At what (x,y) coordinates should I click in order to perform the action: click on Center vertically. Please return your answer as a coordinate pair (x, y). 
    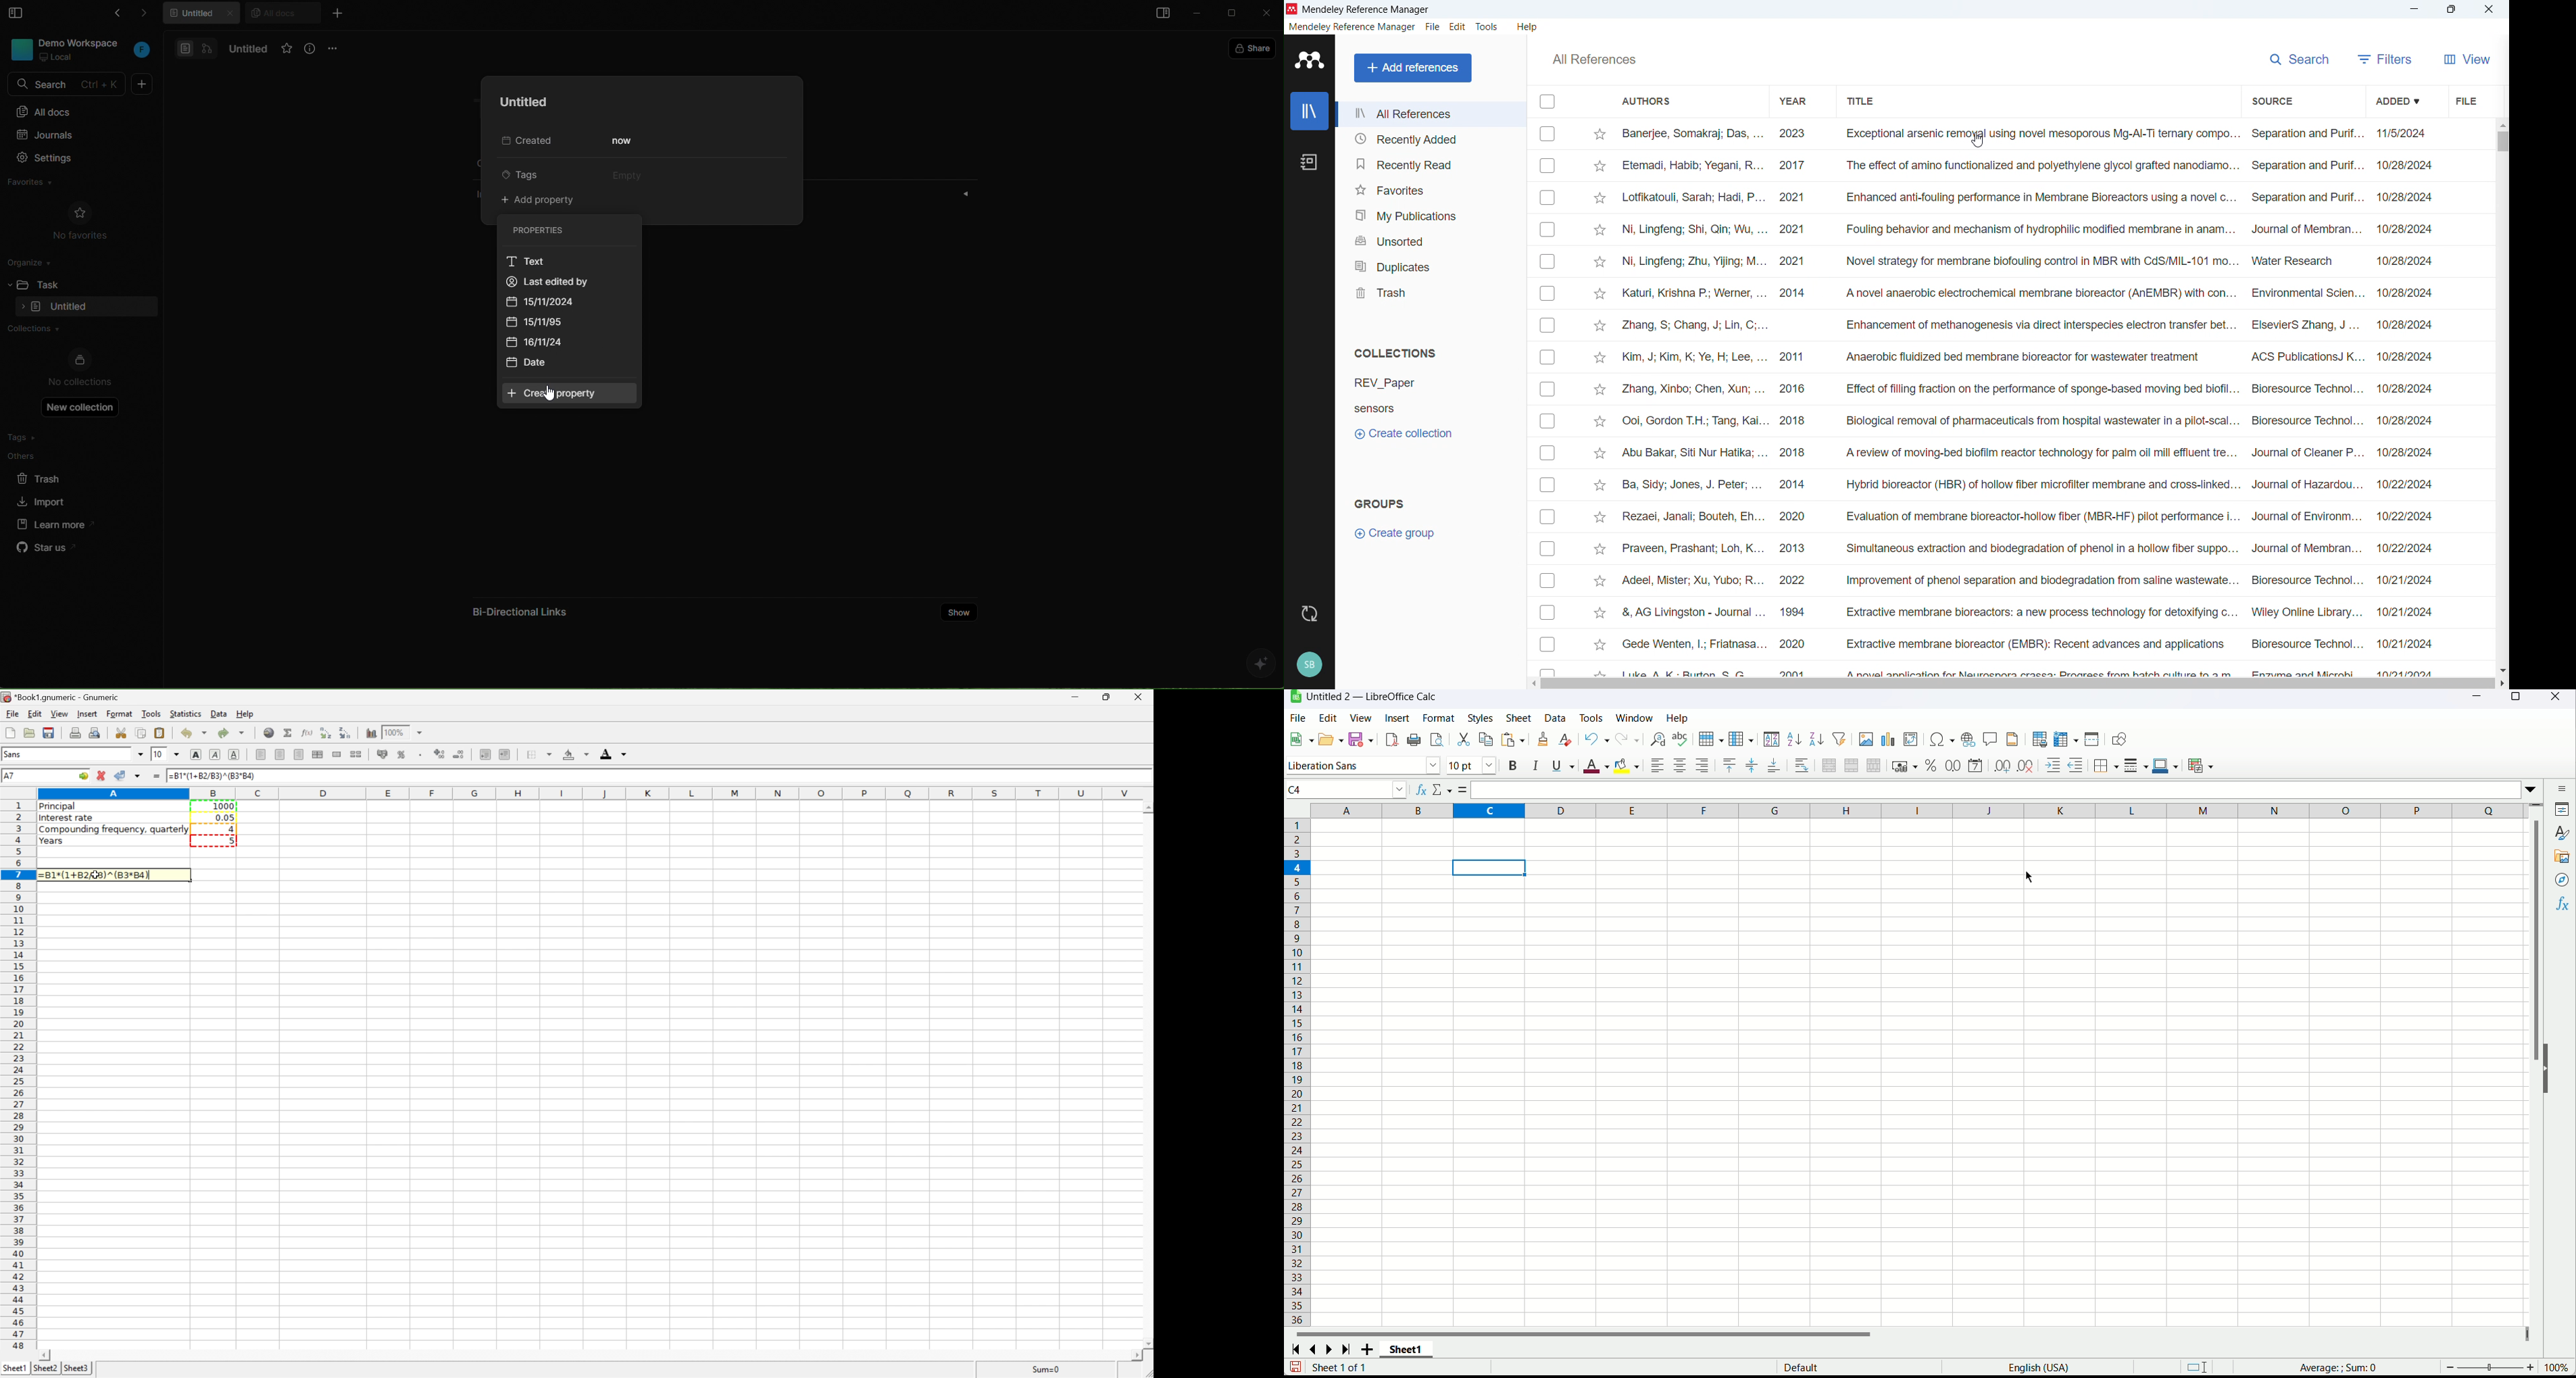
    Looking at the image, I should click on (1752, 765).